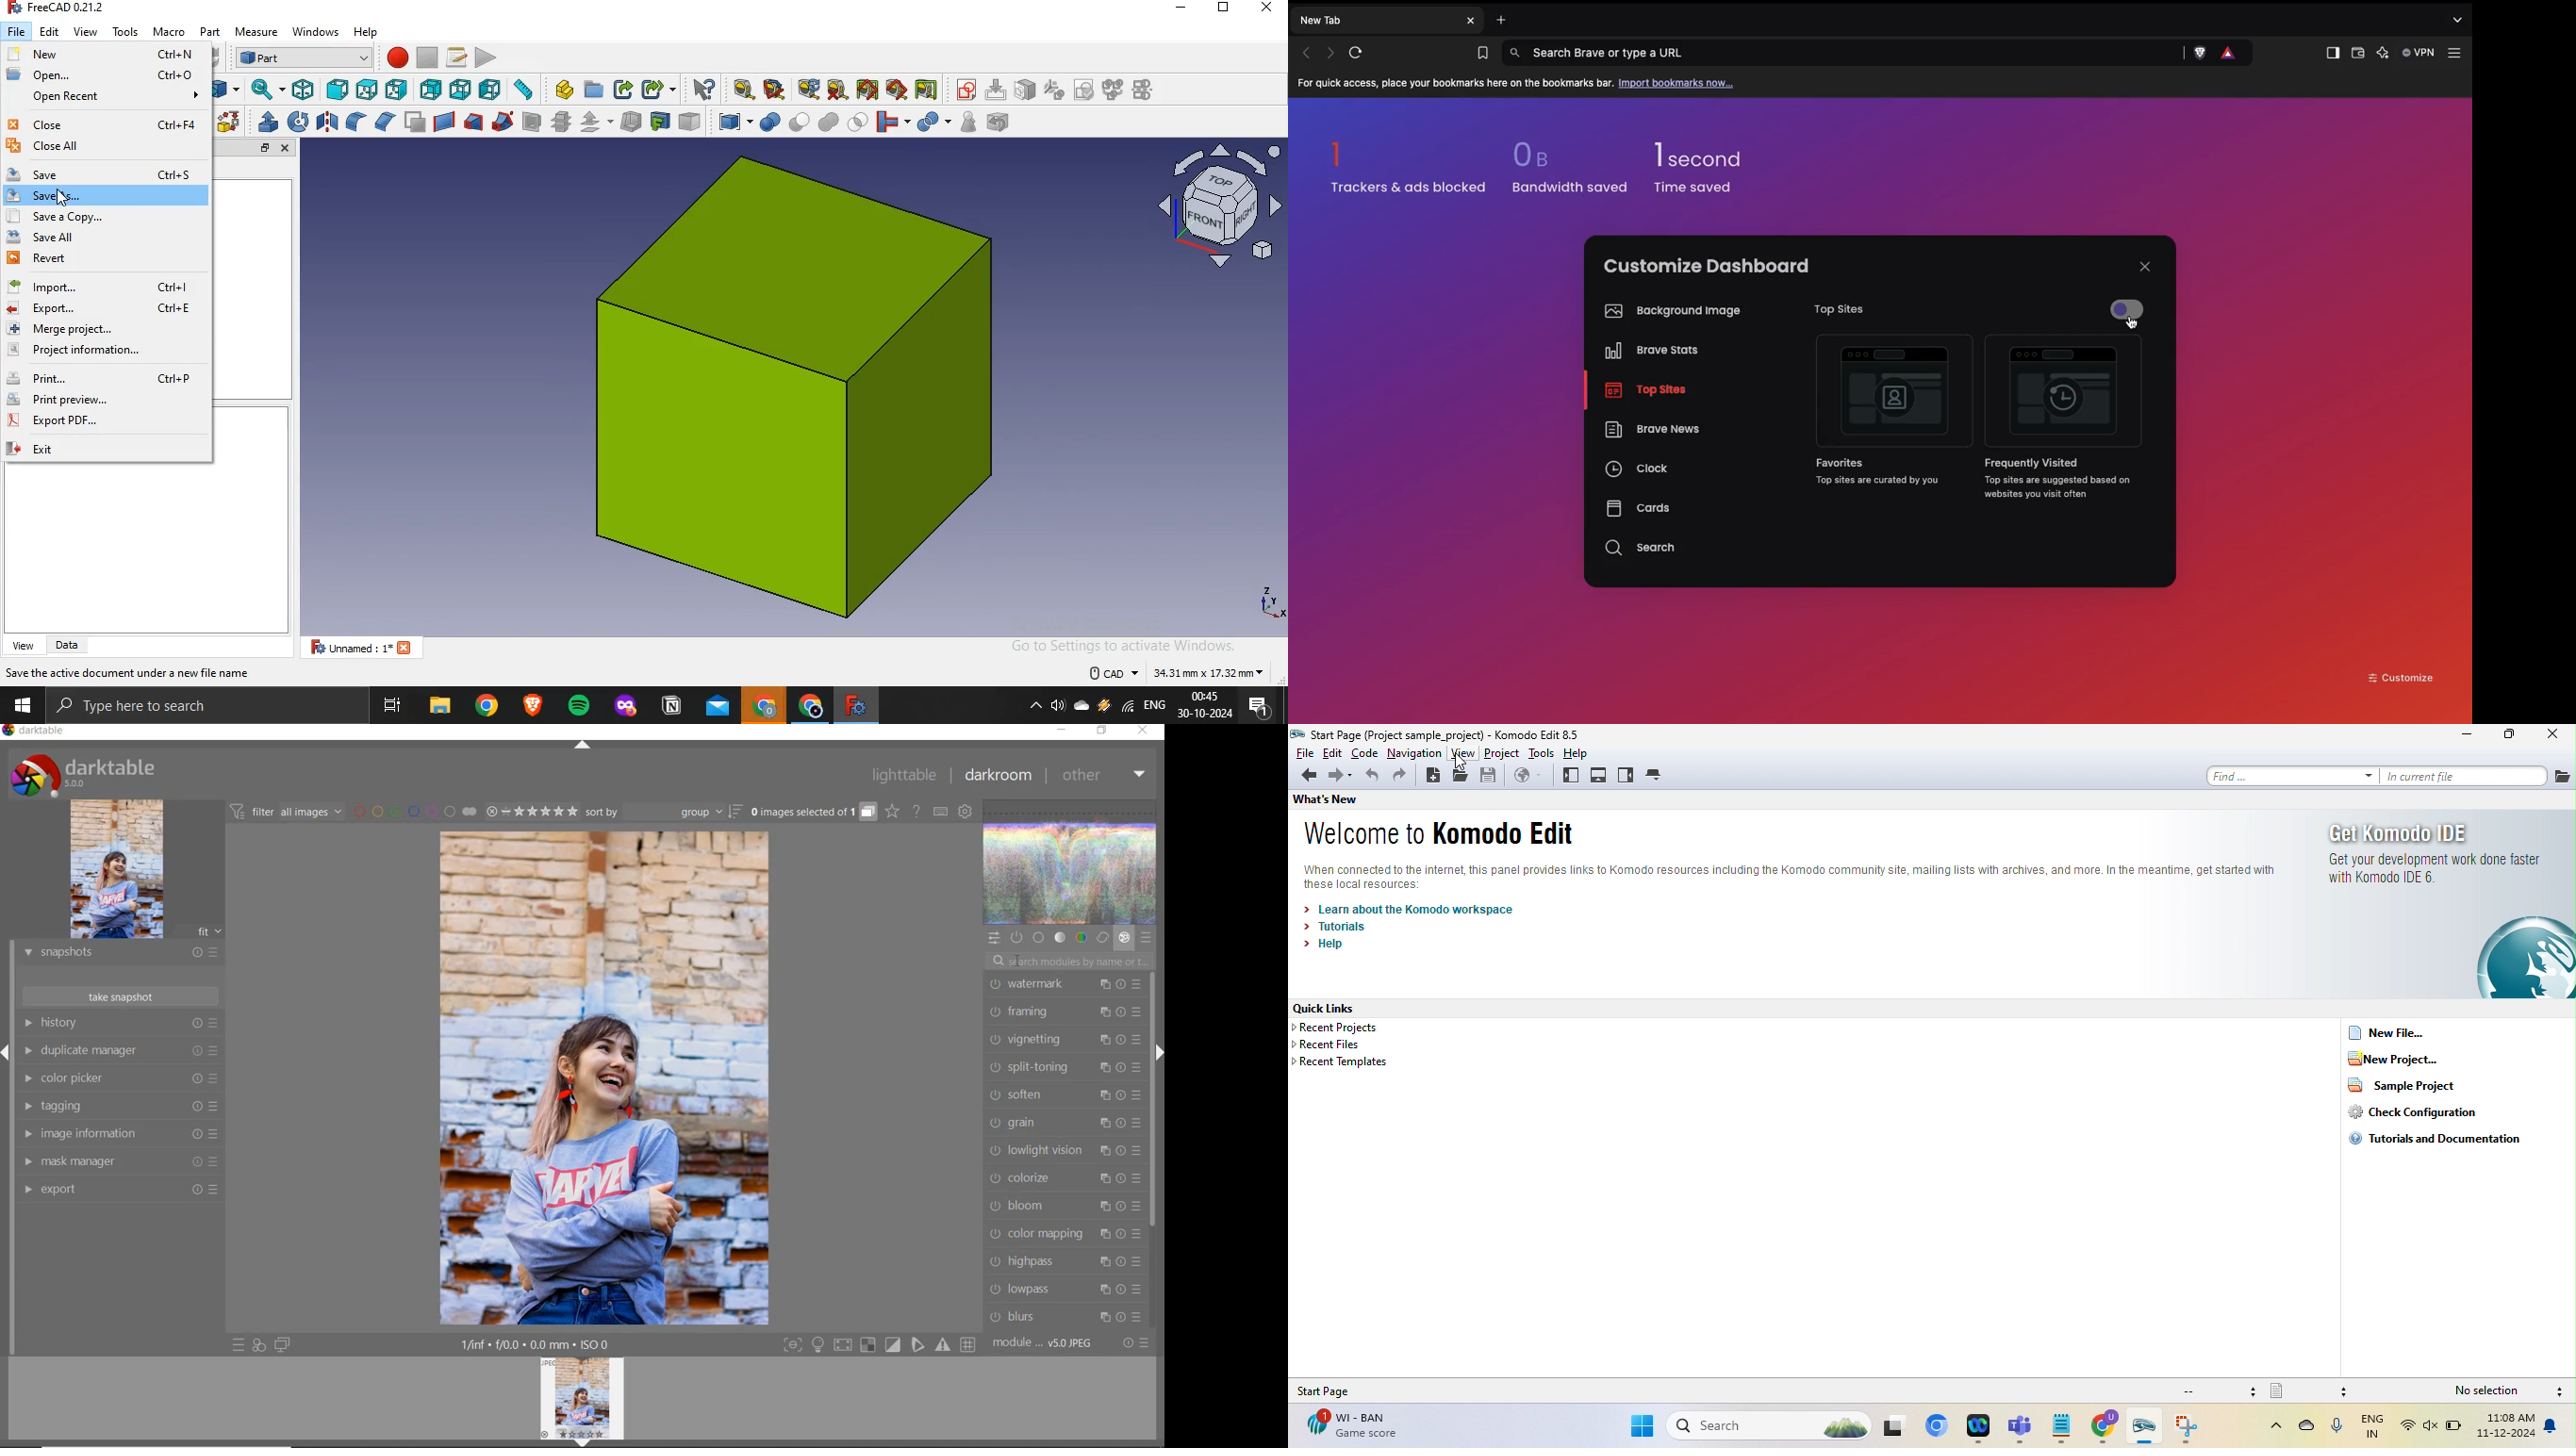 This screenshot has height=1456, width=2576. I want to click on workbench, so click(304, 58).